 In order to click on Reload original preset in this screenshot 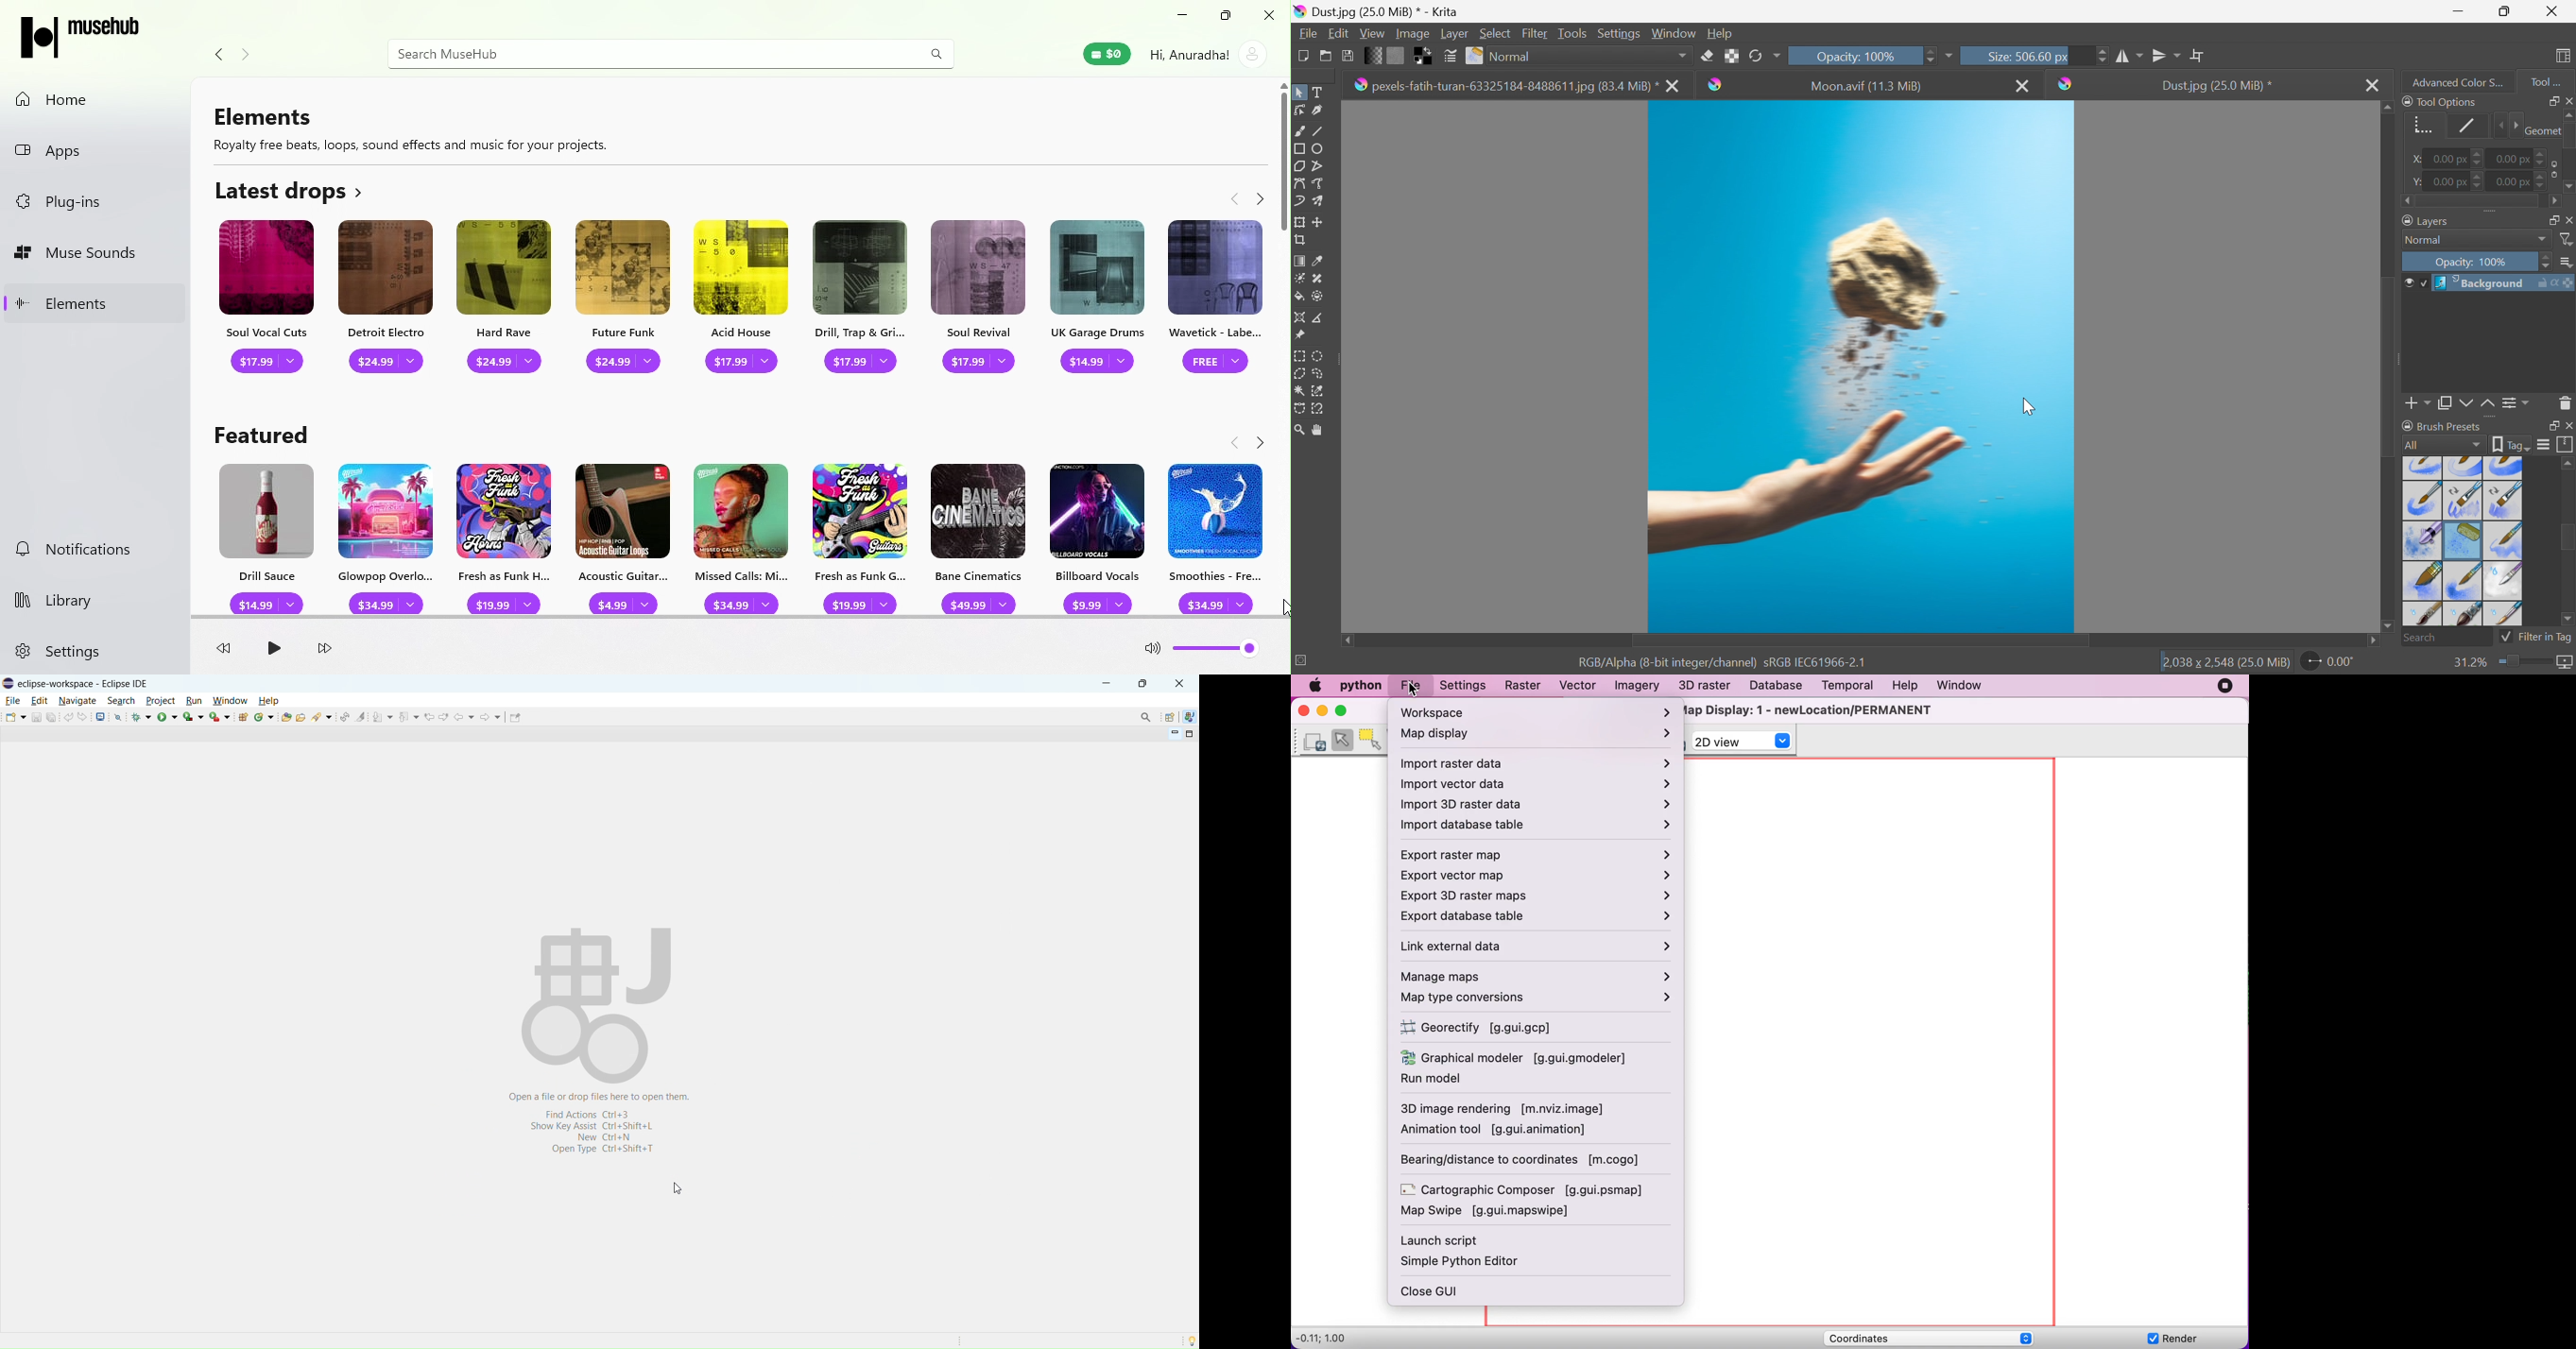, I will do `click(1764, 54)`.